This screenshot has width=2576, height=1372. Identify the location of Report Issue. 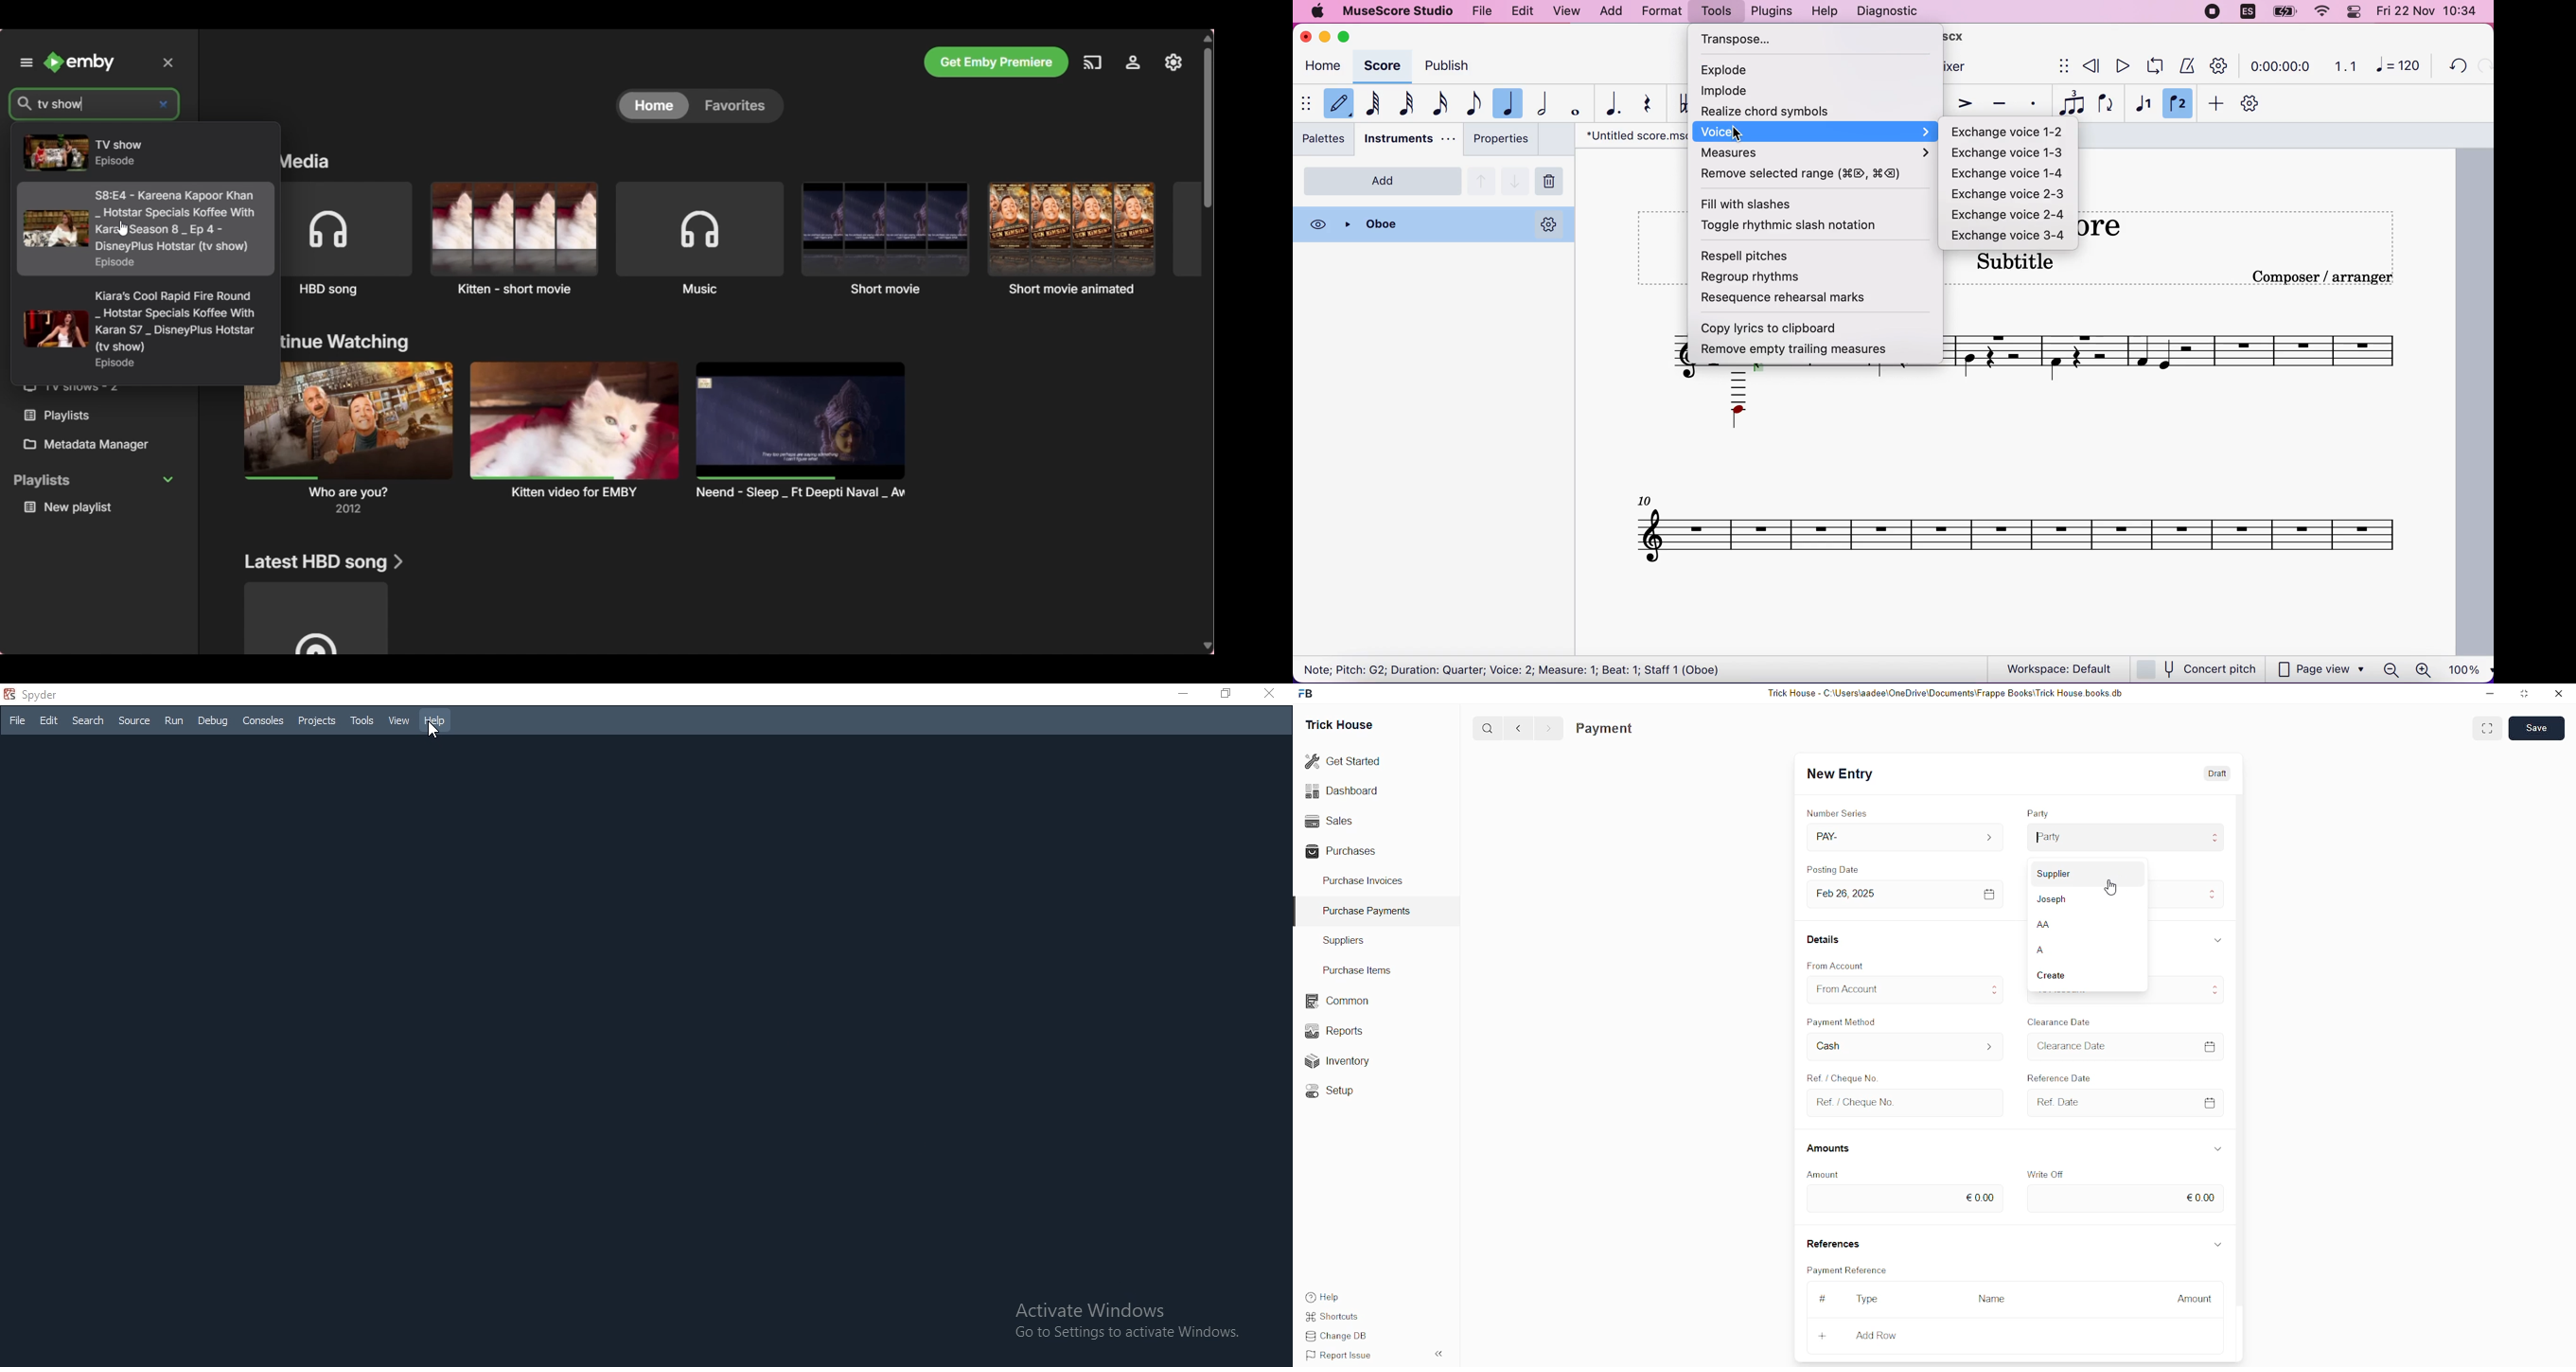
(1336, 1354).